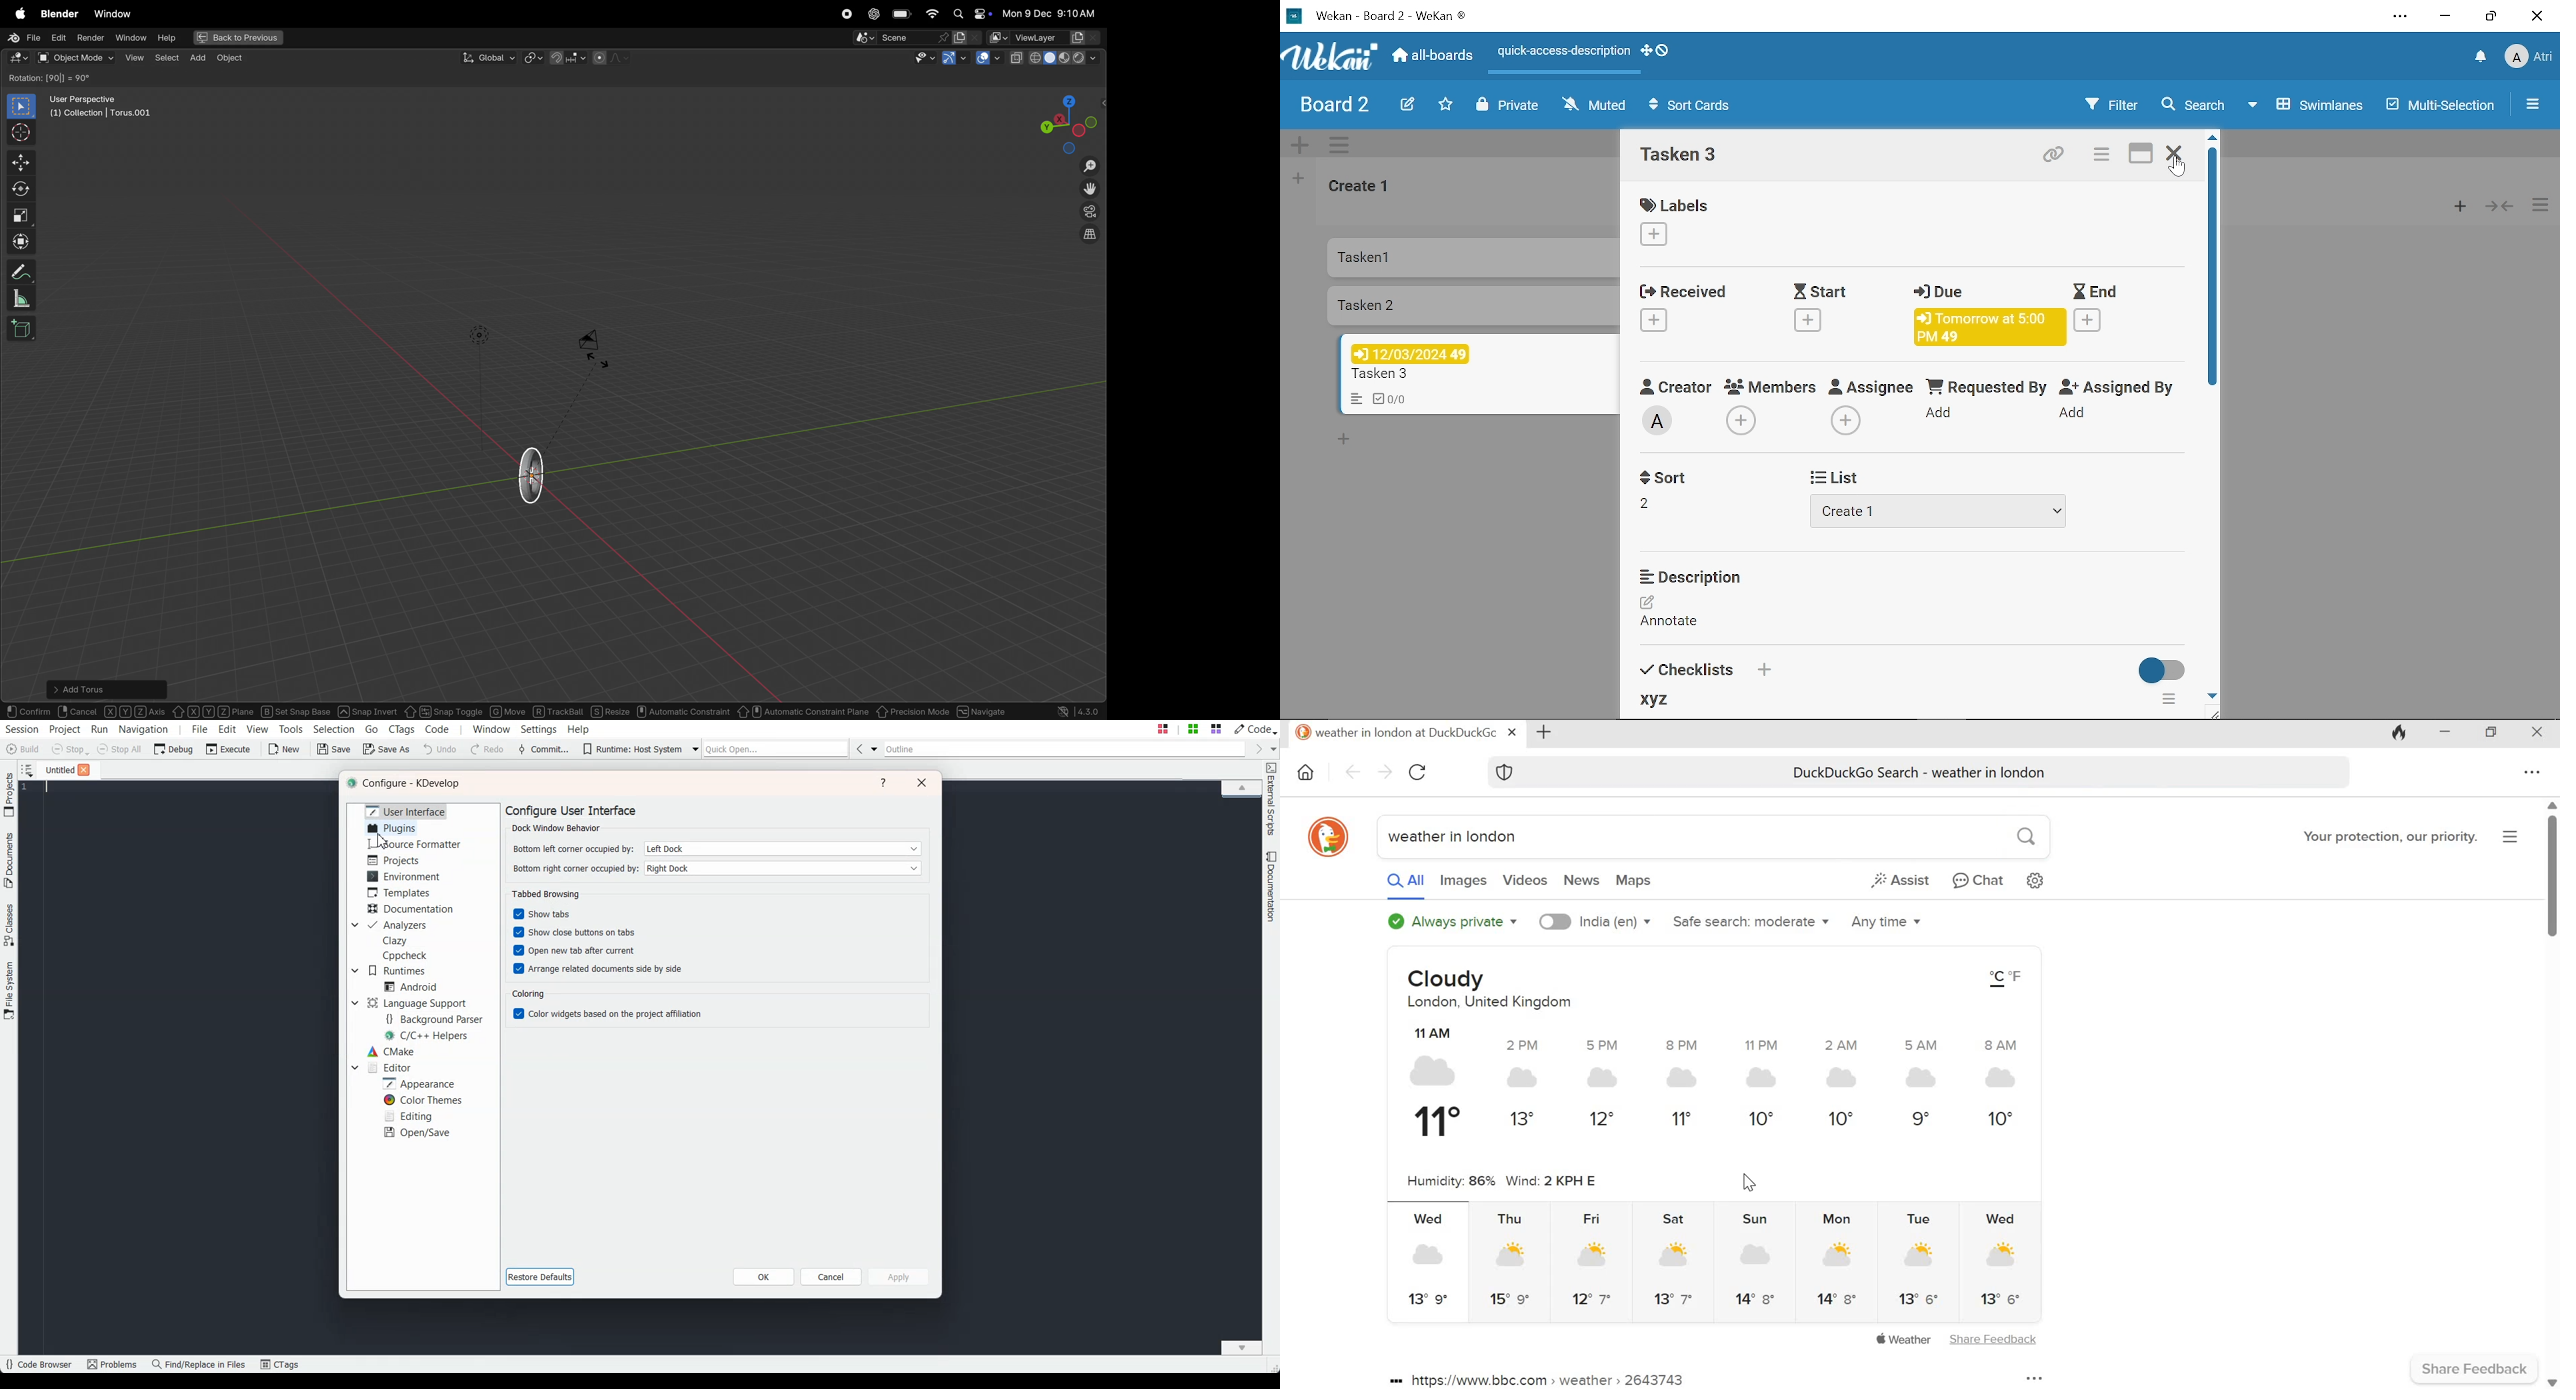 This screenshot has height=1400, width=2576. I want to click on 8 PM, so click(1682, 1045).